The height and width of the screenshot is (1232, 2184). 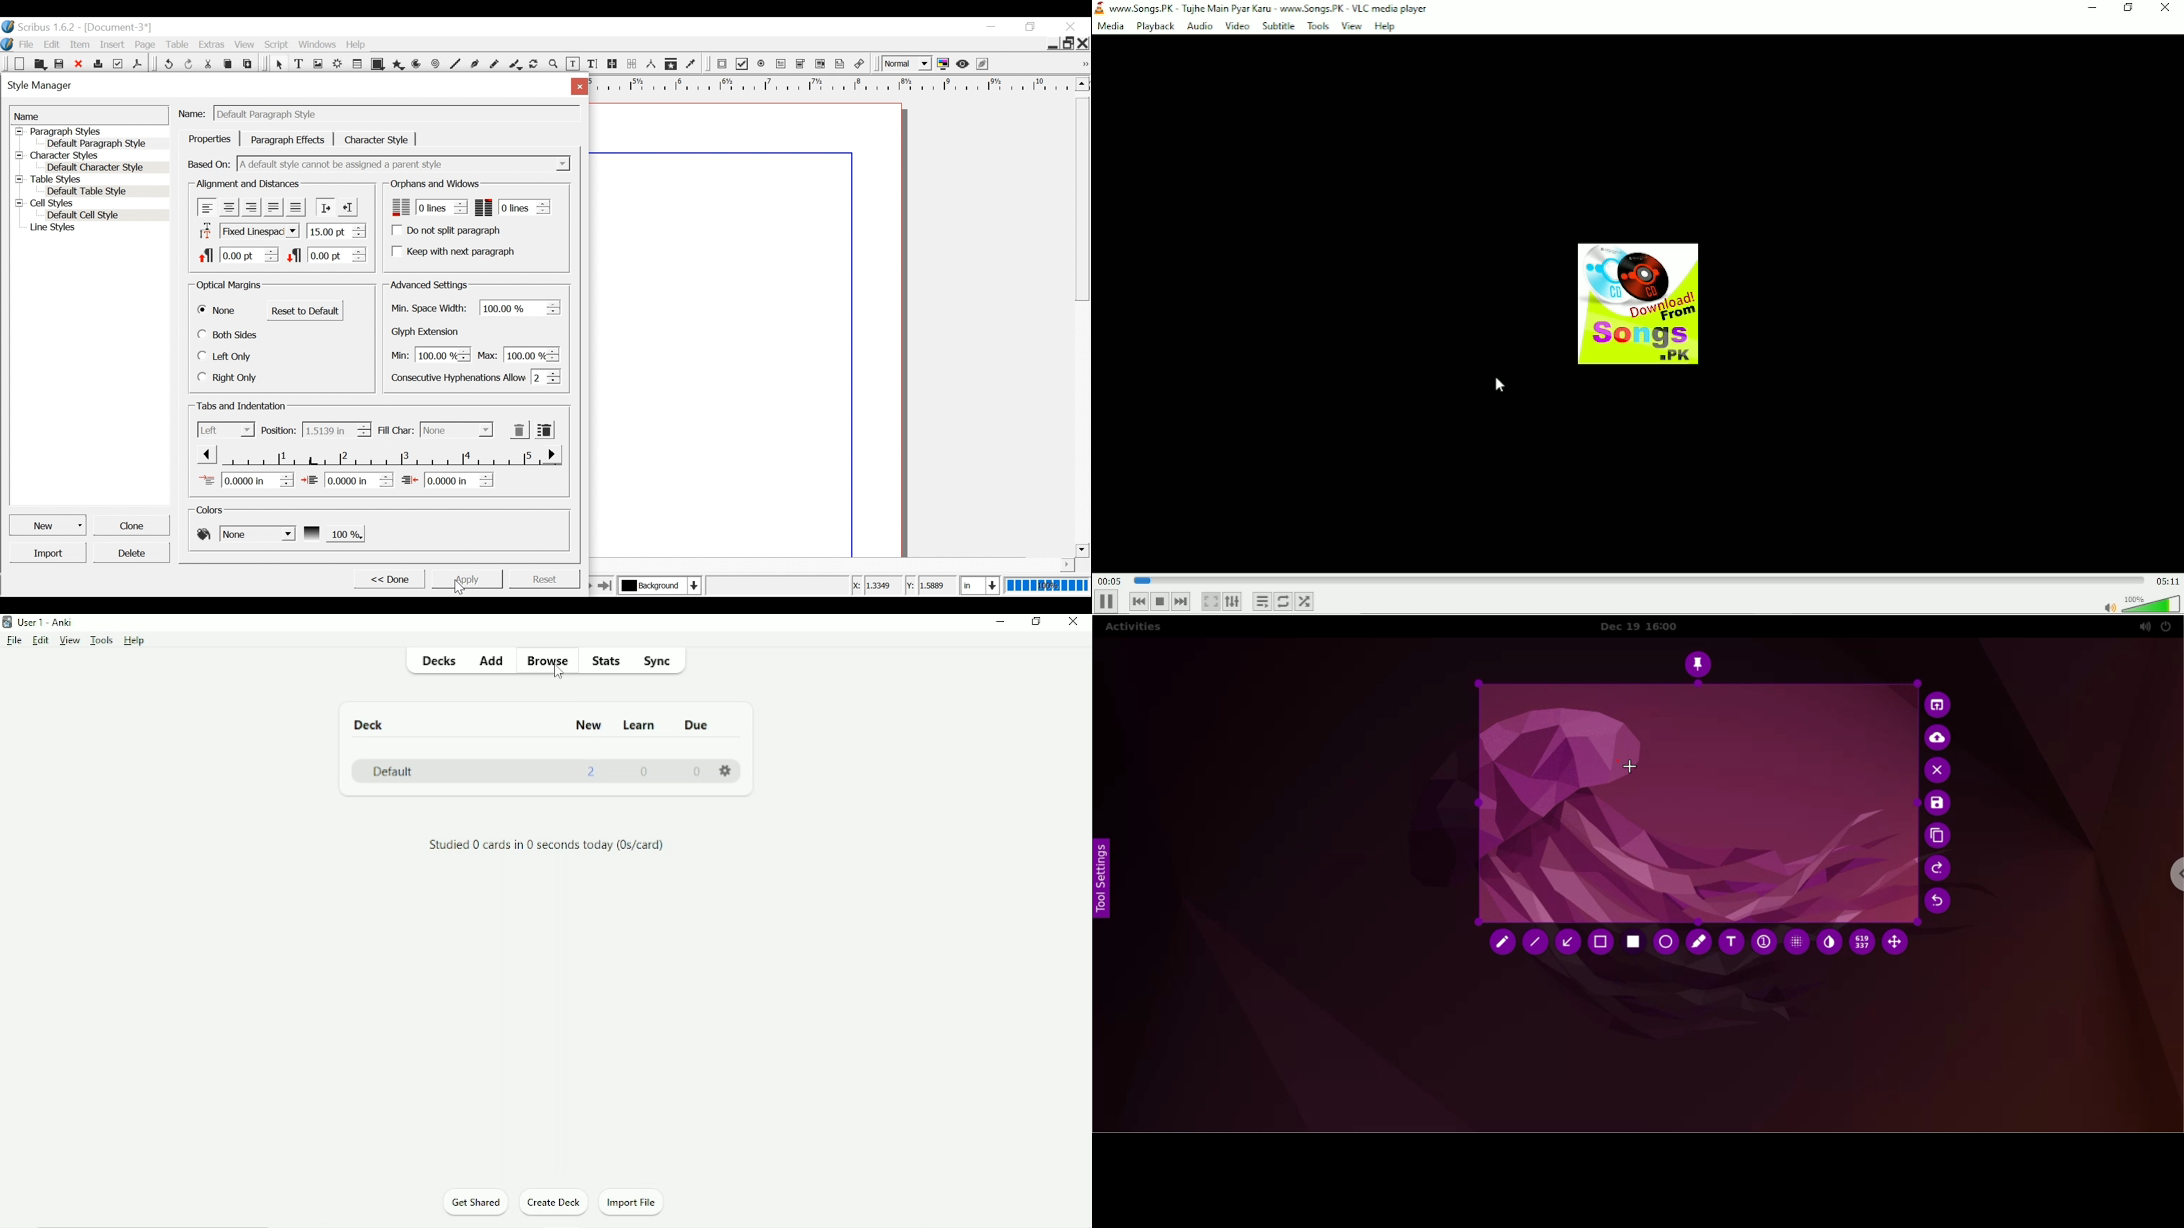 What do you see at coordinates (114, 44) in the screenshot?
I see `Insert` at bounding box center [114, 44].